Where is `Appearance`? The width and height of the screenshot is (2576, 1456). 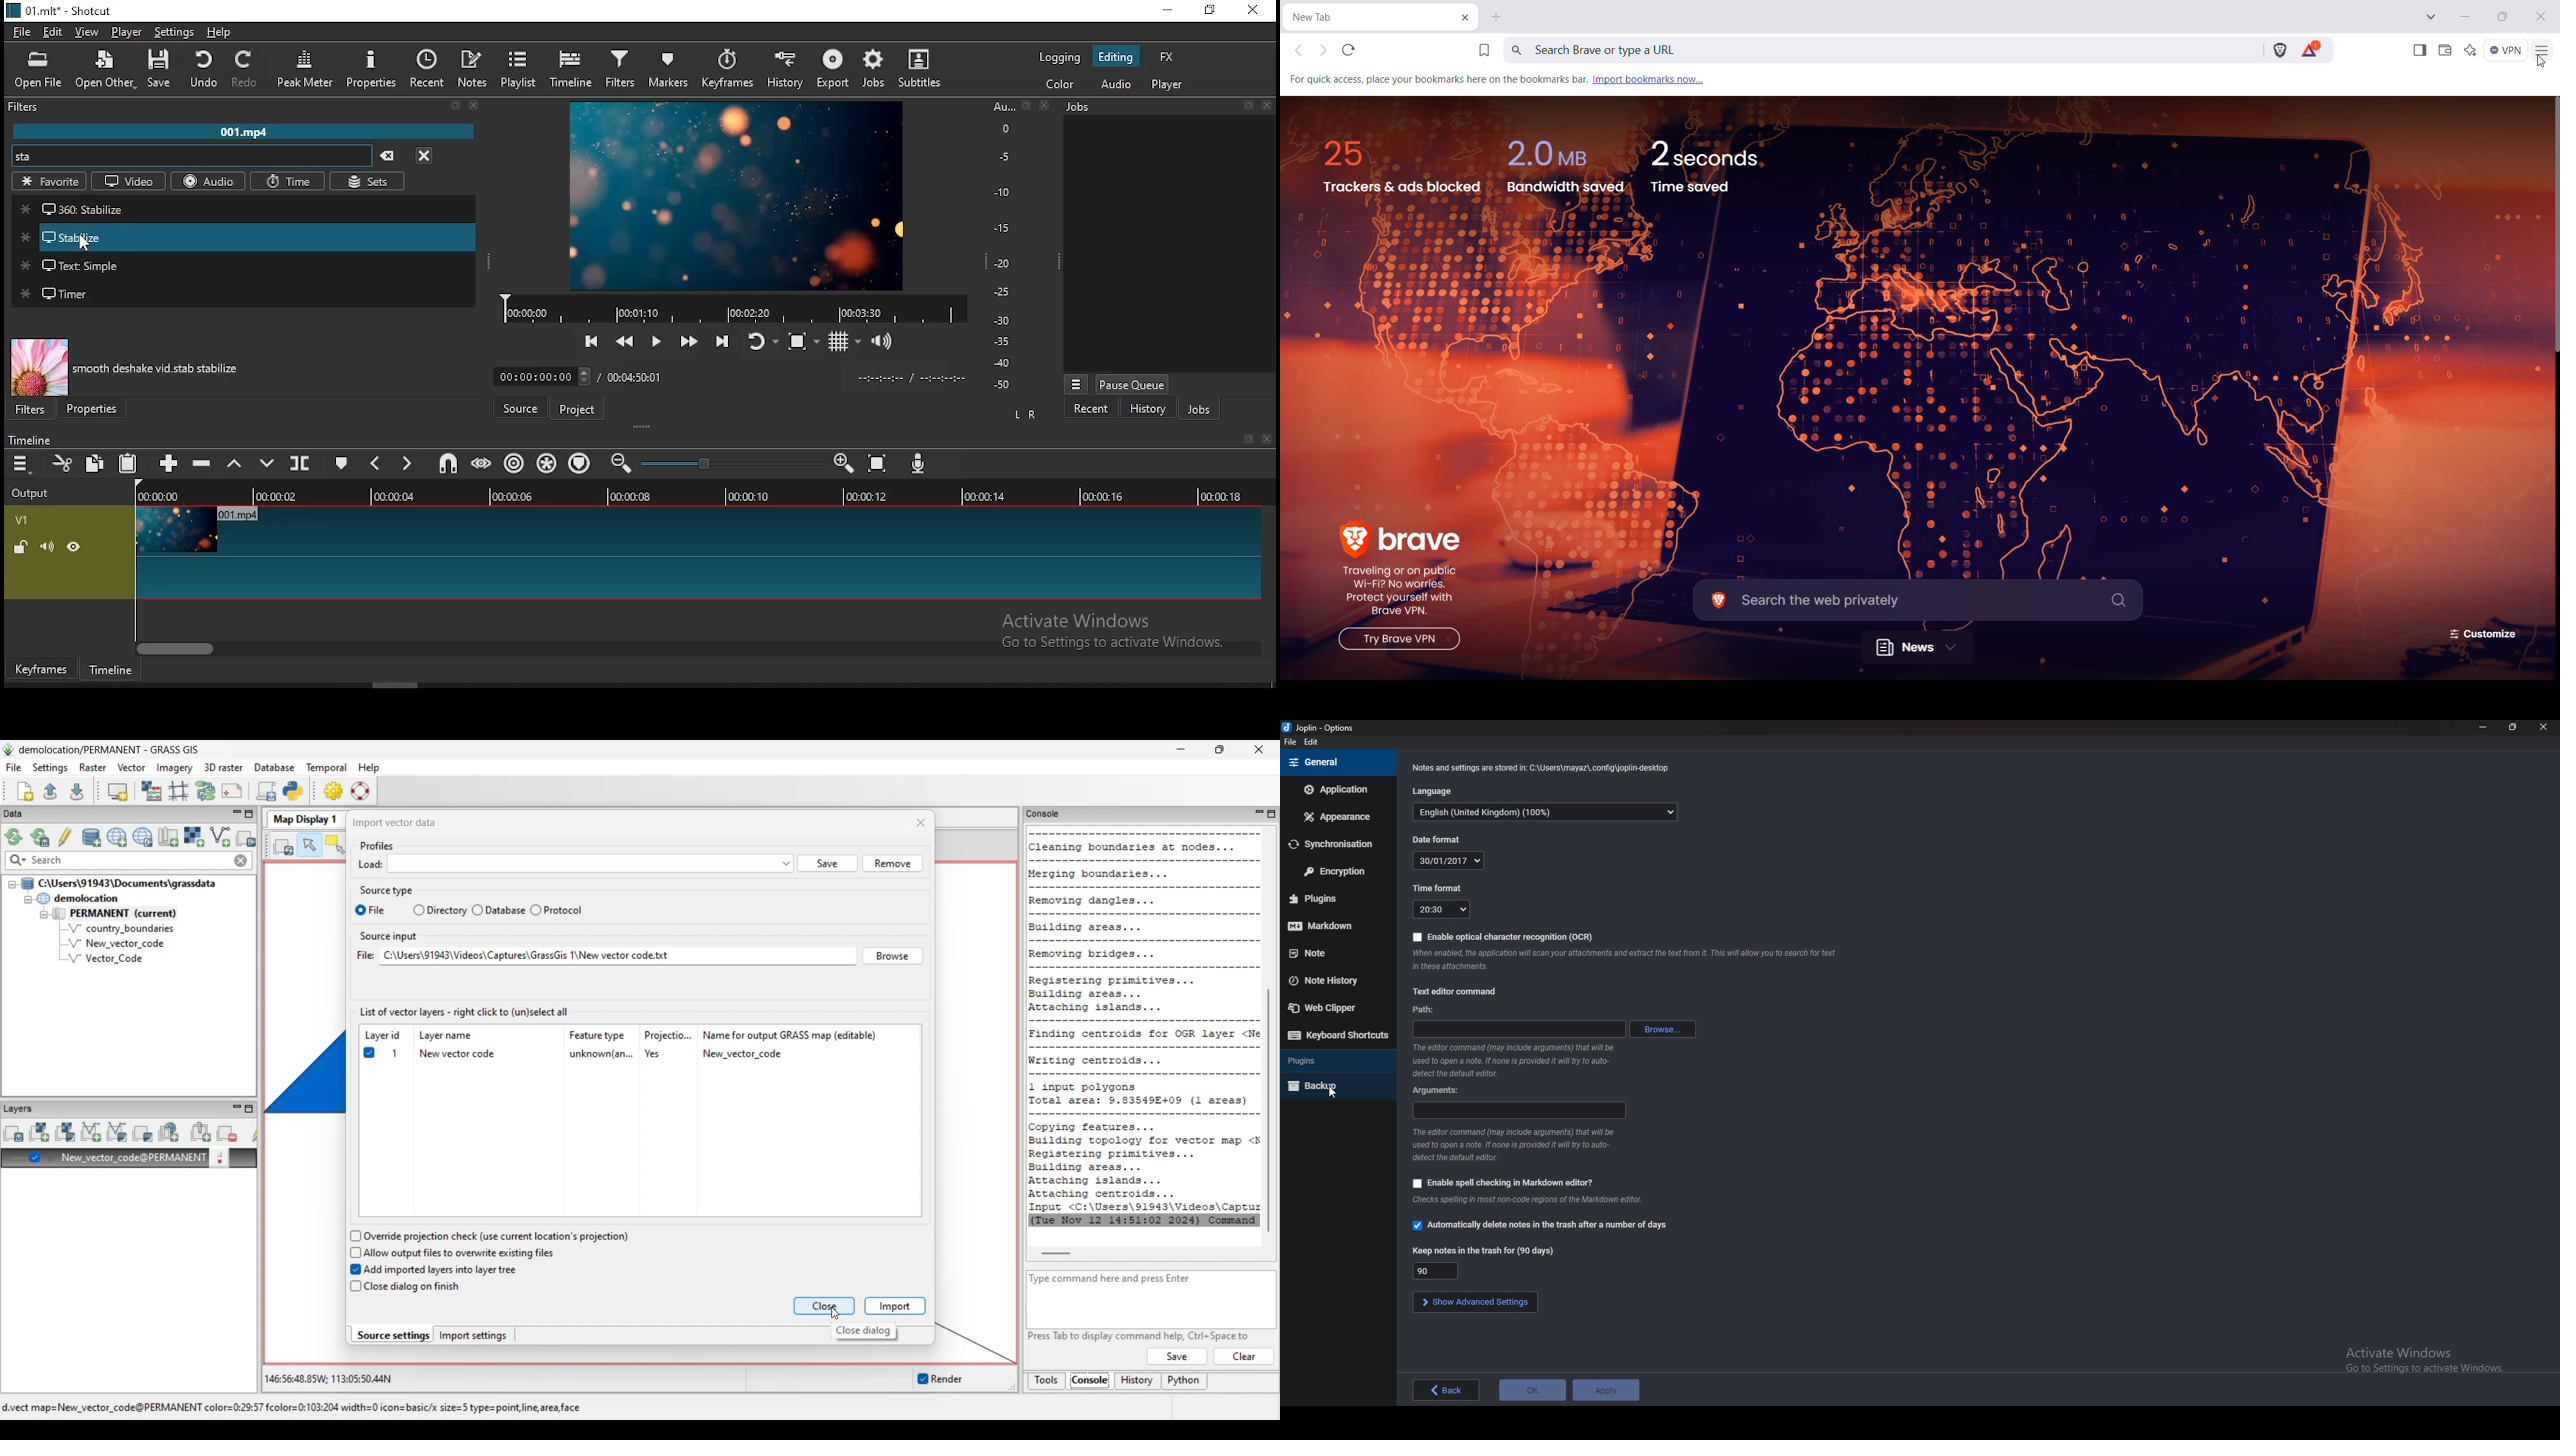
Appearance is located at coordinates (1341, 816).